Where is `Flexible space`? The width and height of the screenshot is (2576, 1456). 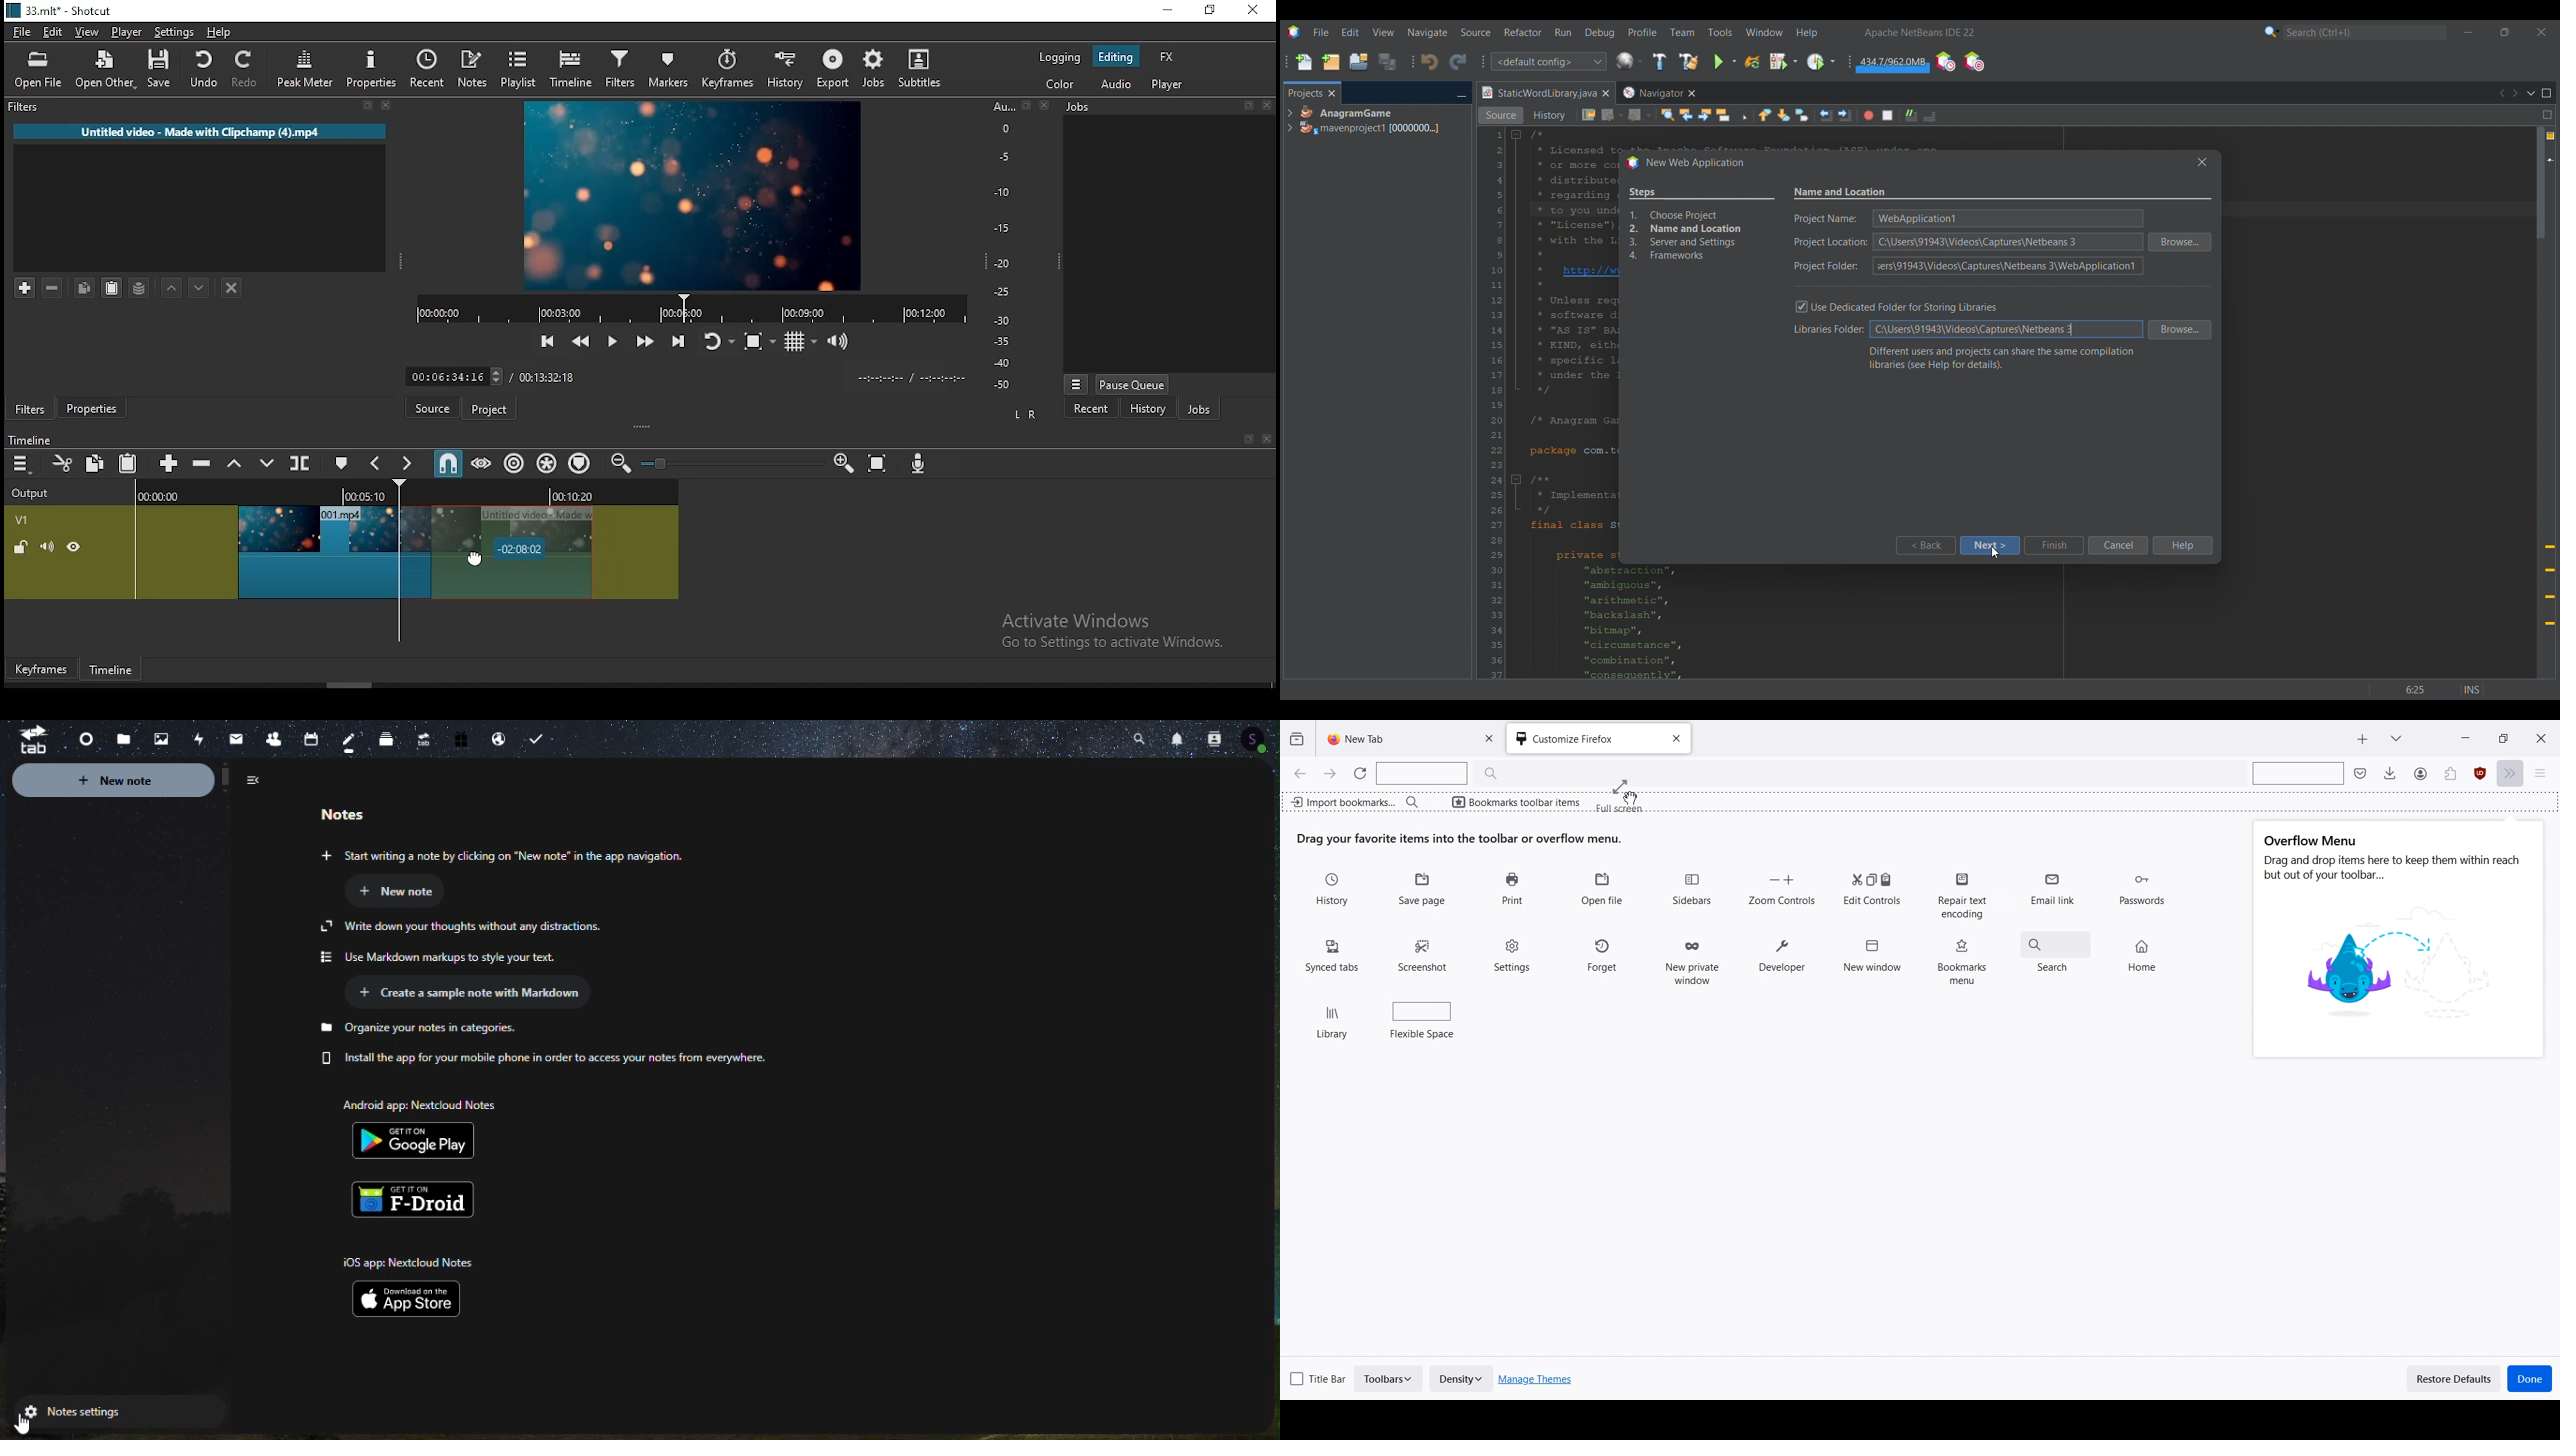
Flexible space is located at coordinates (1423, 1017).